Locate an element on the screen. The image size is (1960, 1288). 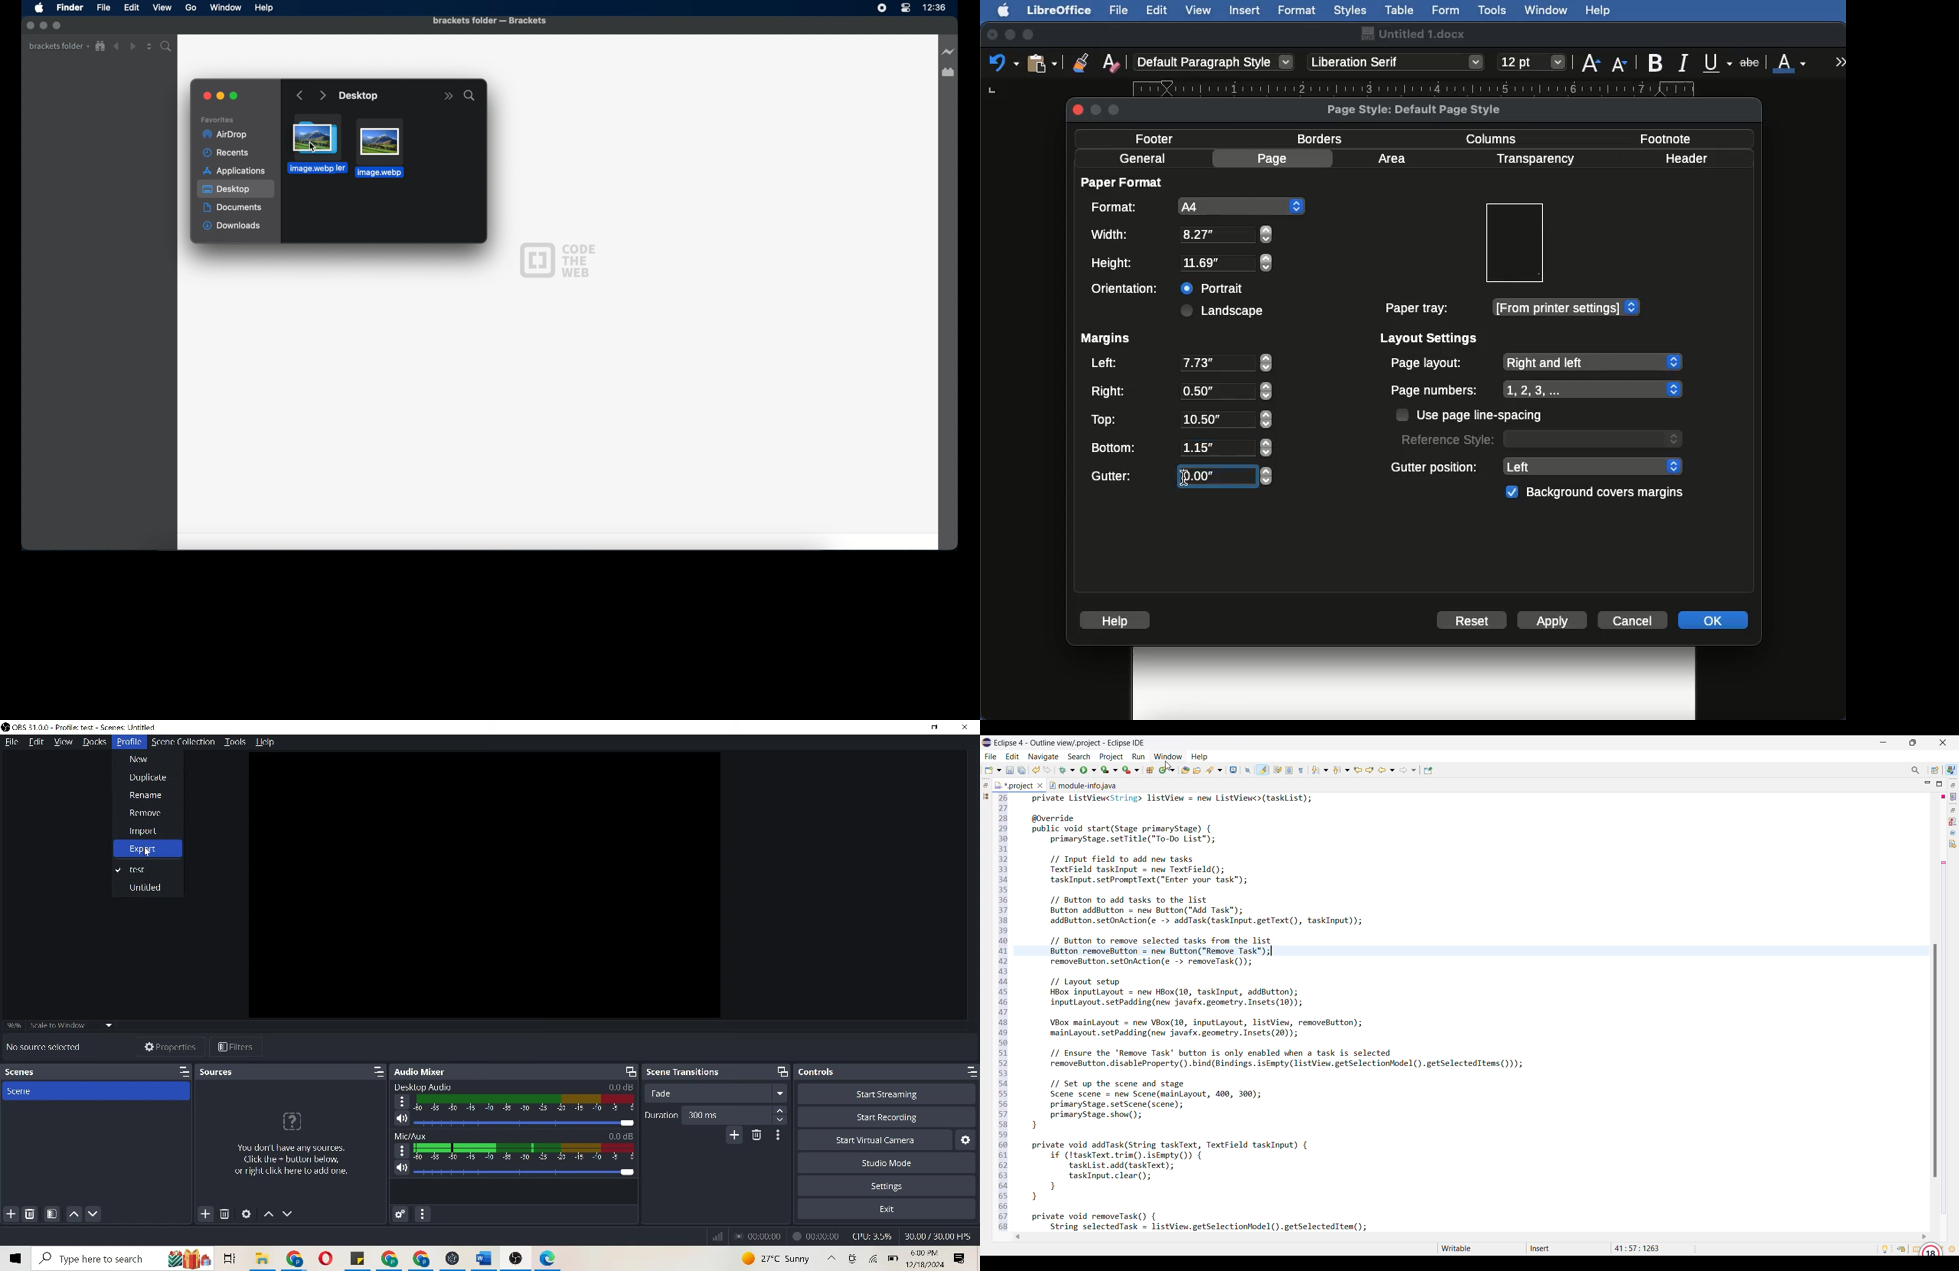
Size decrease is located at coordinates (1624, 64).